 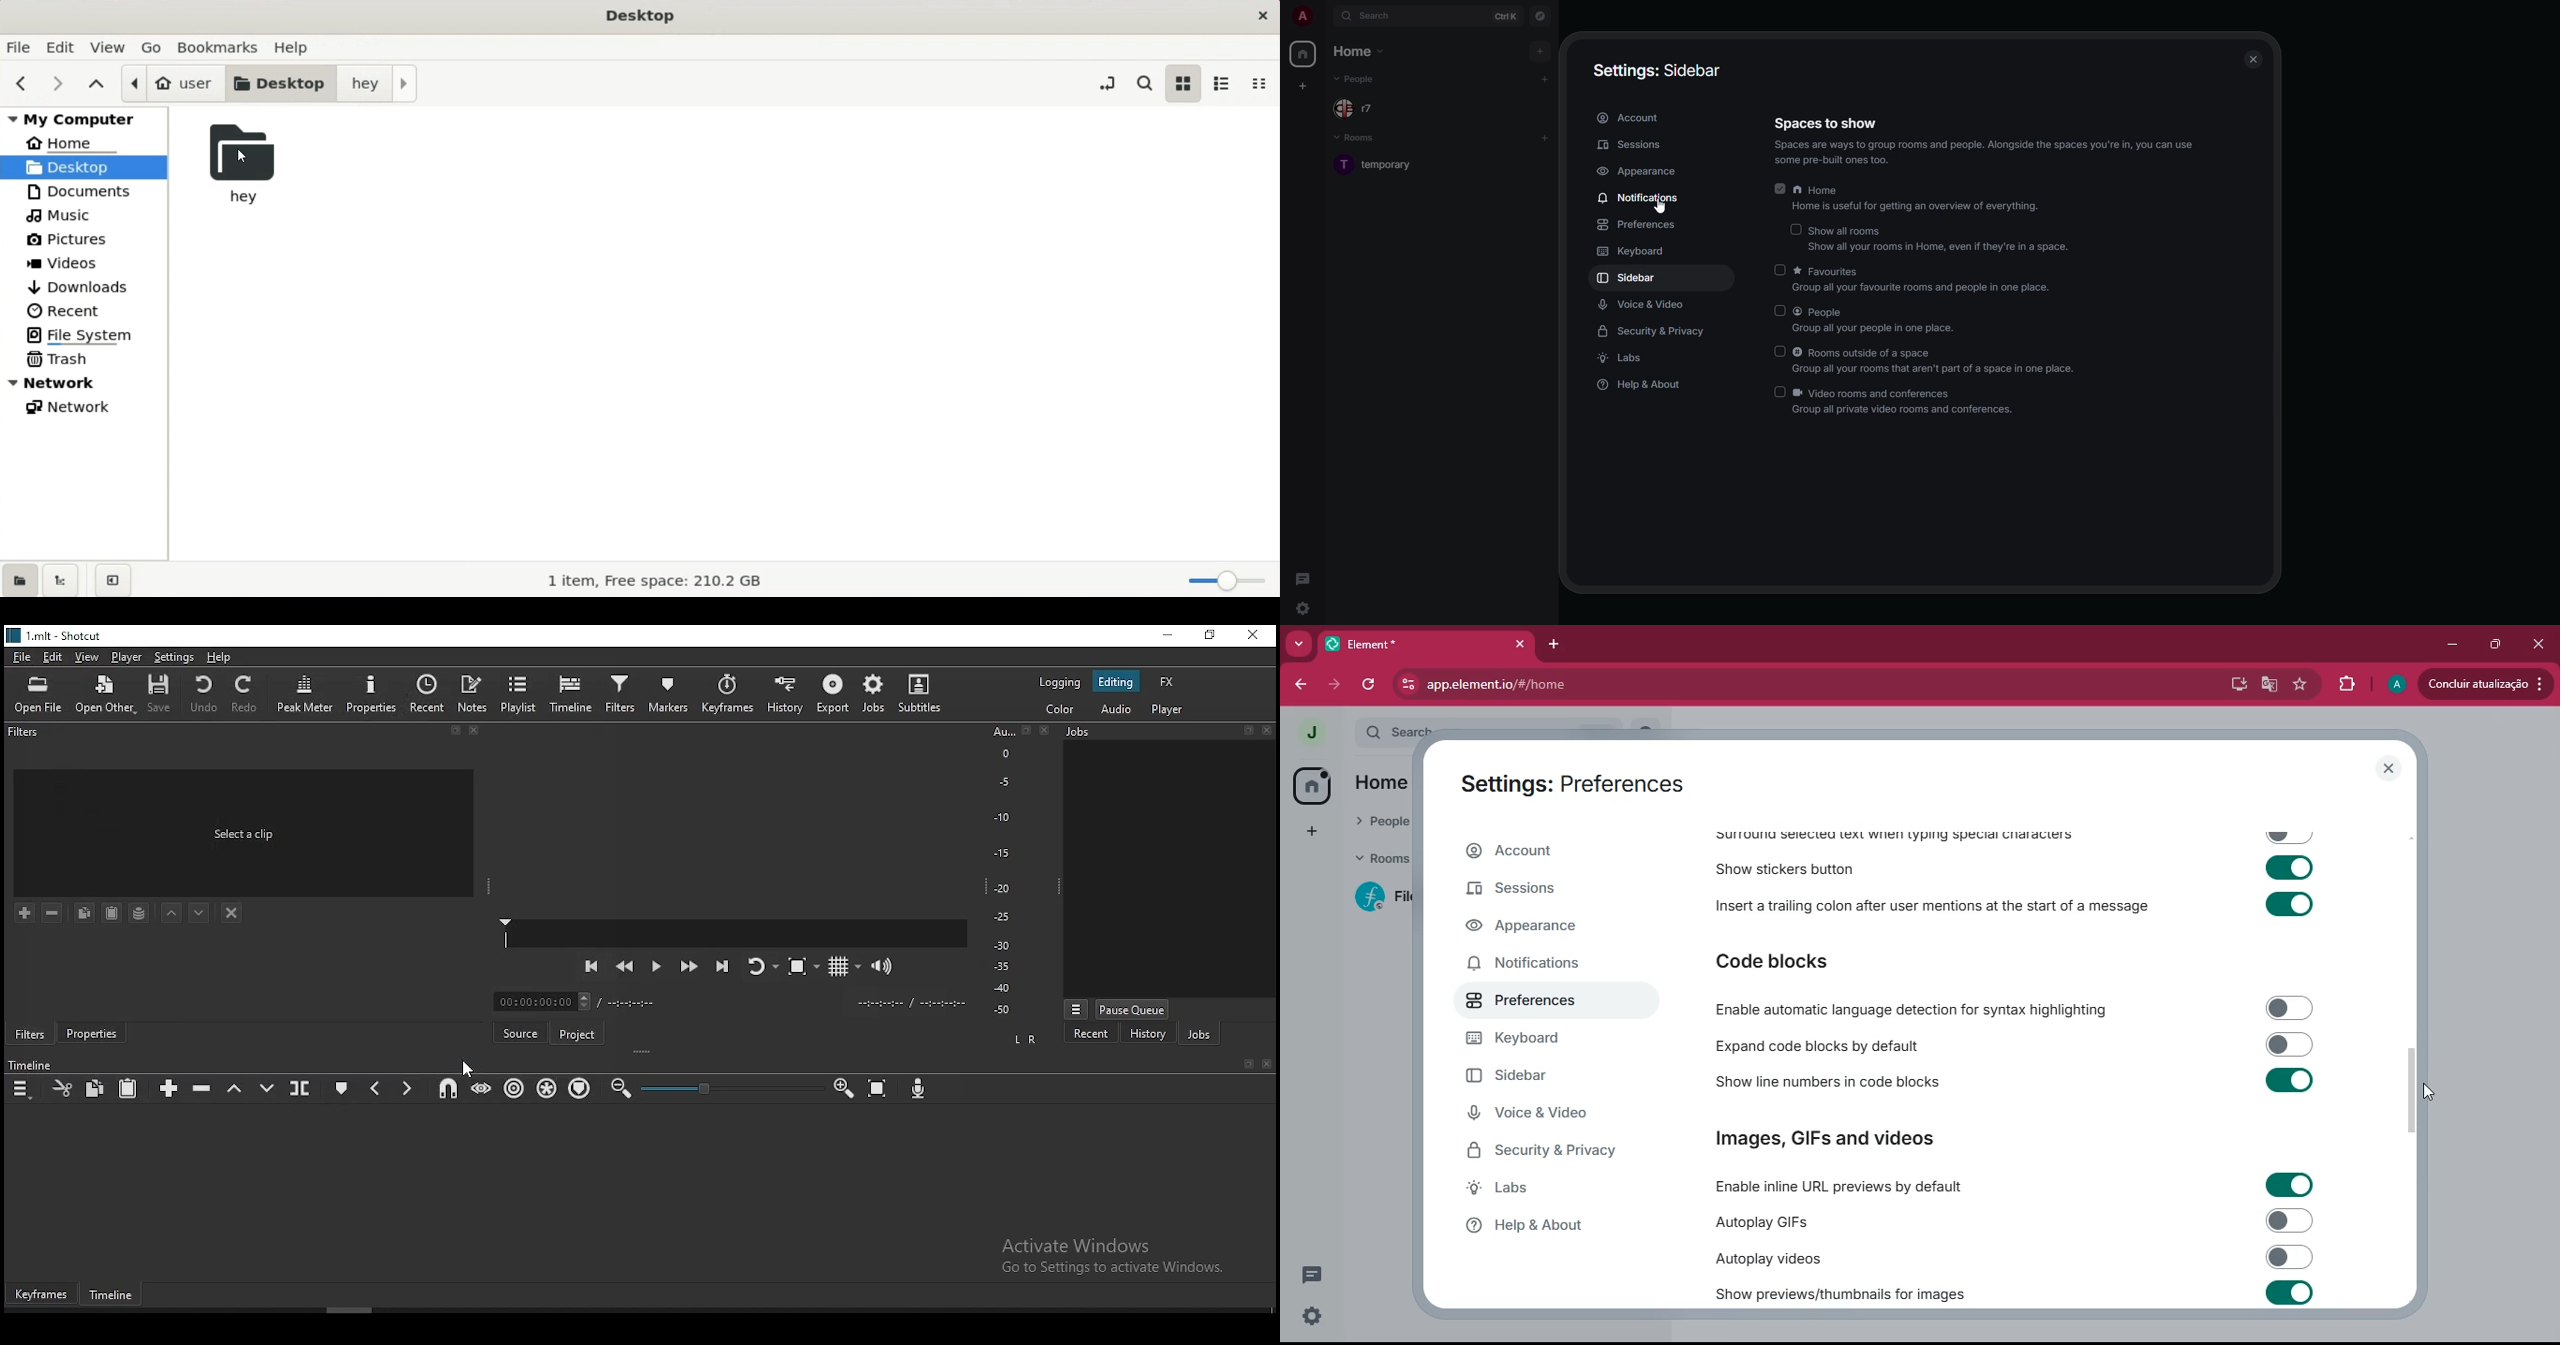 What do you see at coordinates (20, 655) in the screenshot?
I see `file` at bounding box center [20, 655].